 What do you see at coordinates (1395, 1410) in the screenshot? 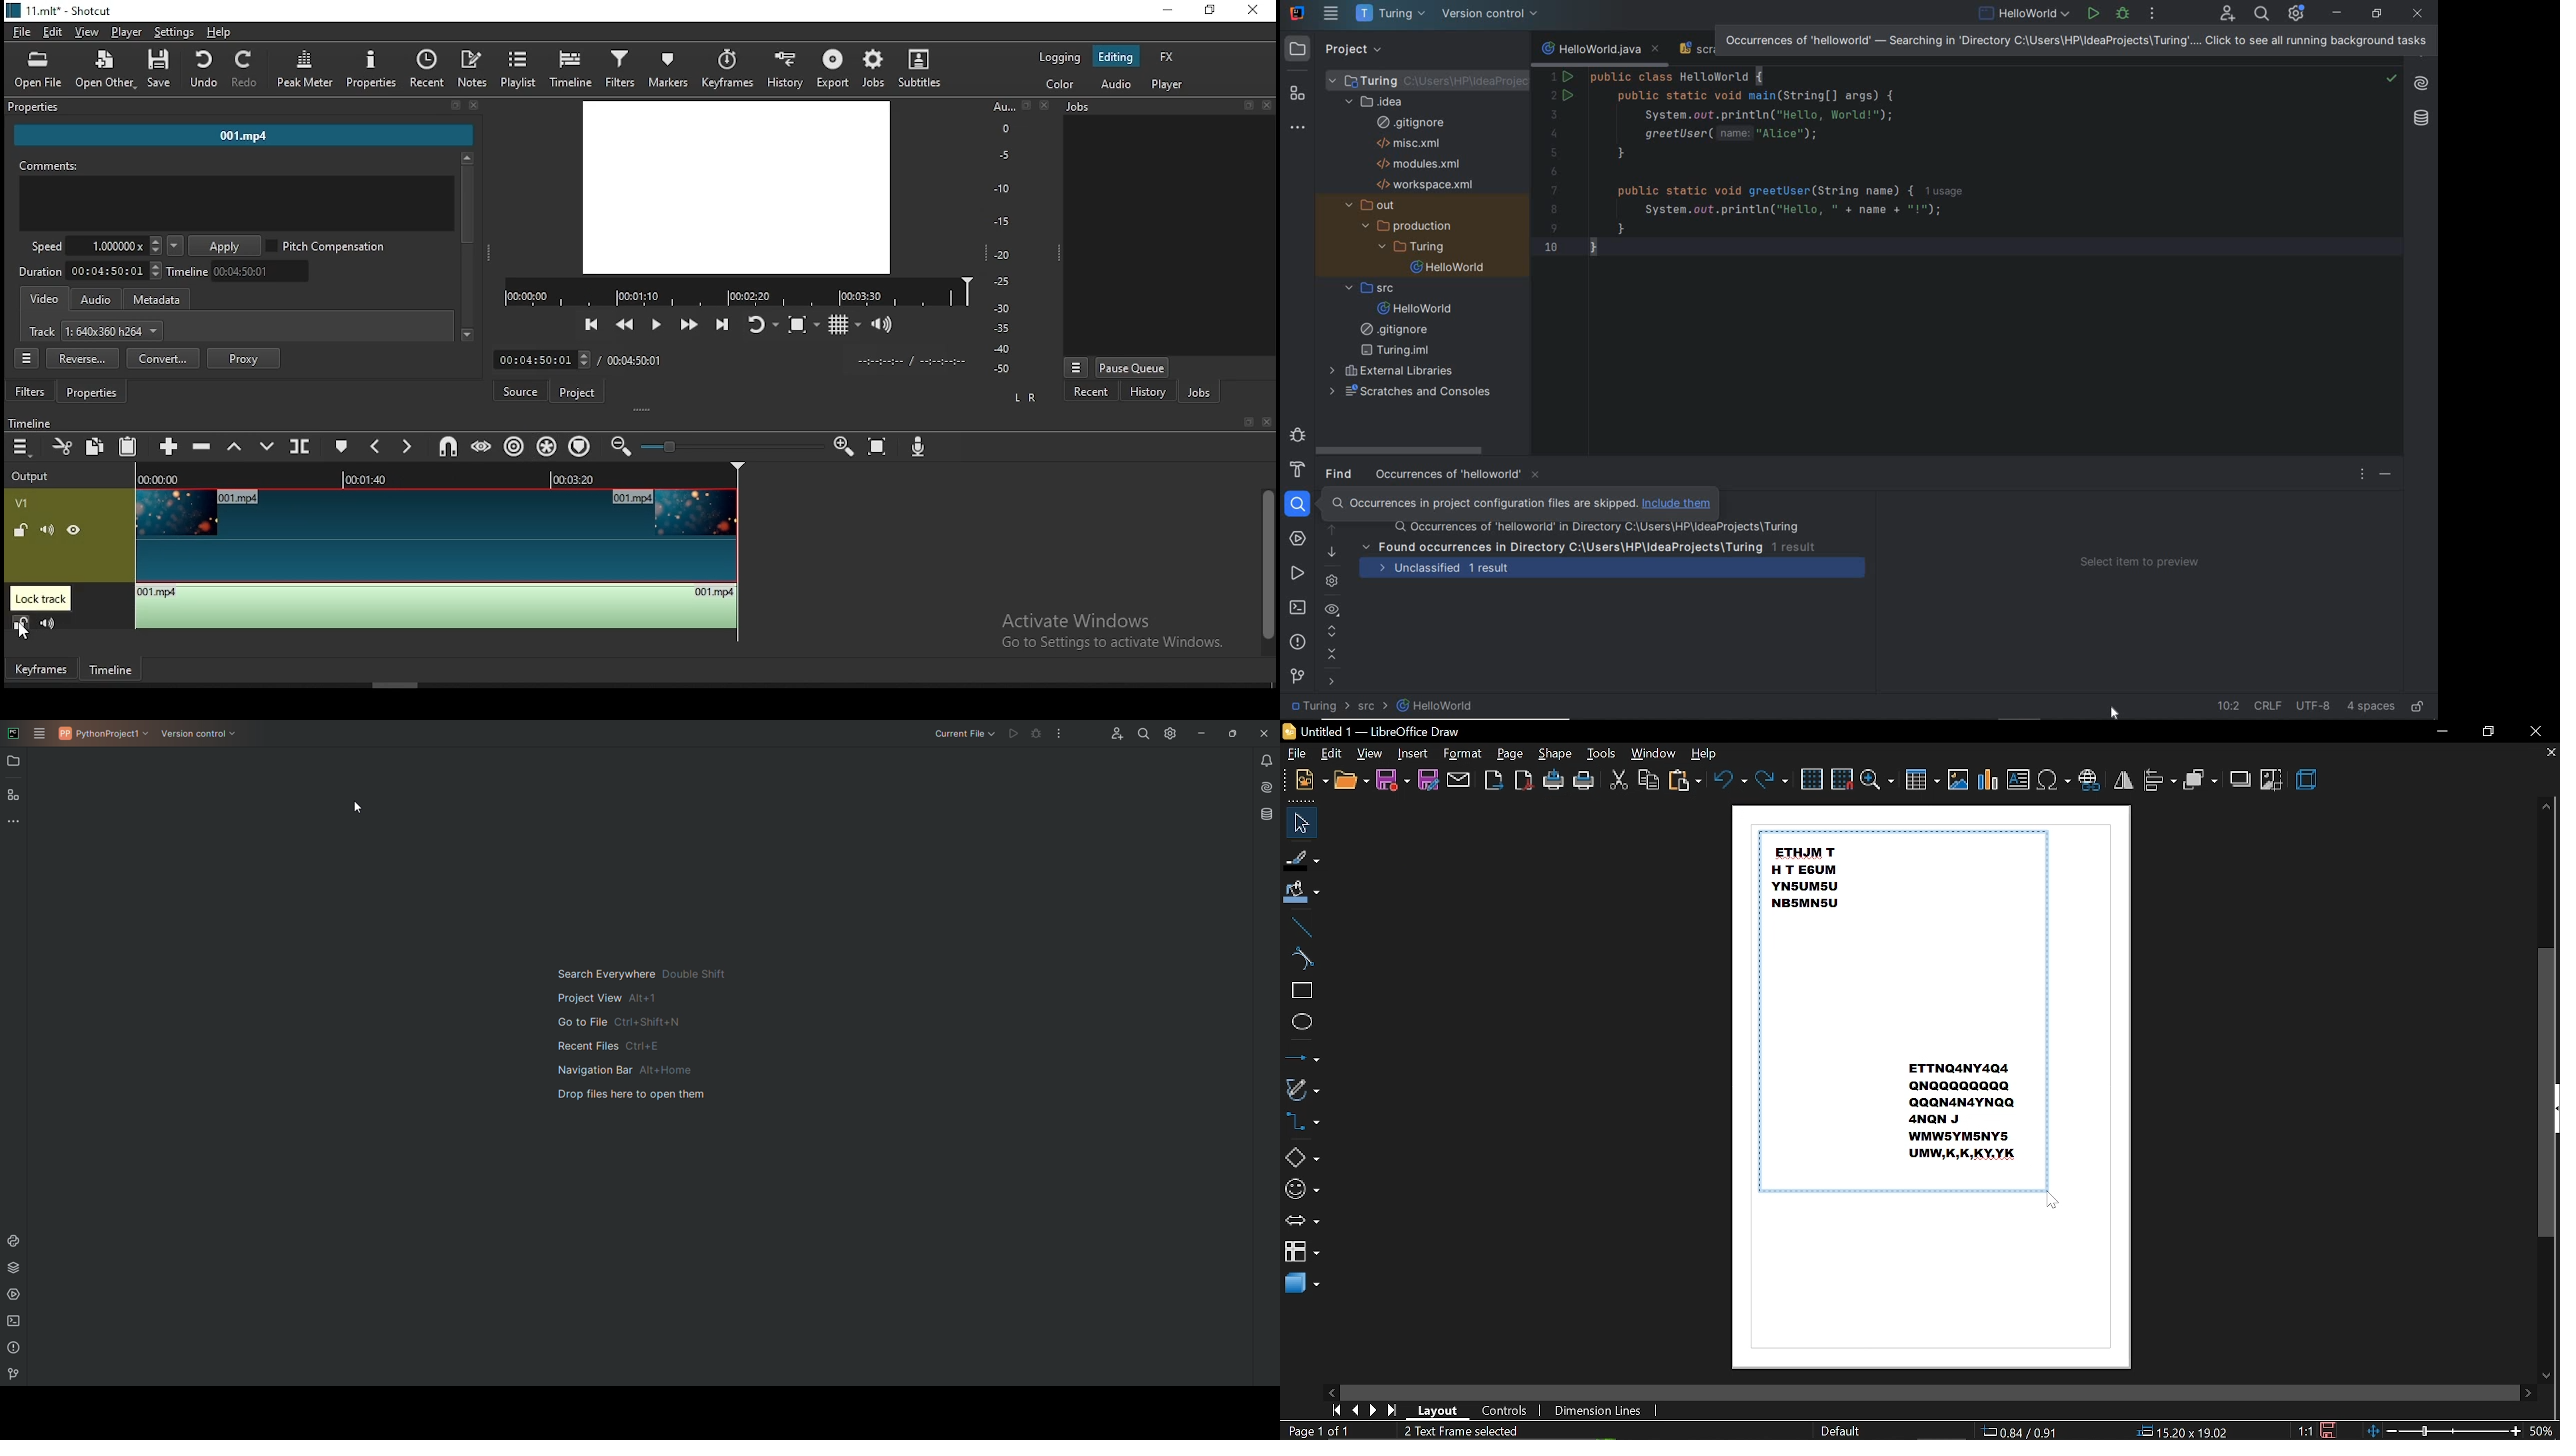
I see `go to last page` at bounding box center [1395, 1410].